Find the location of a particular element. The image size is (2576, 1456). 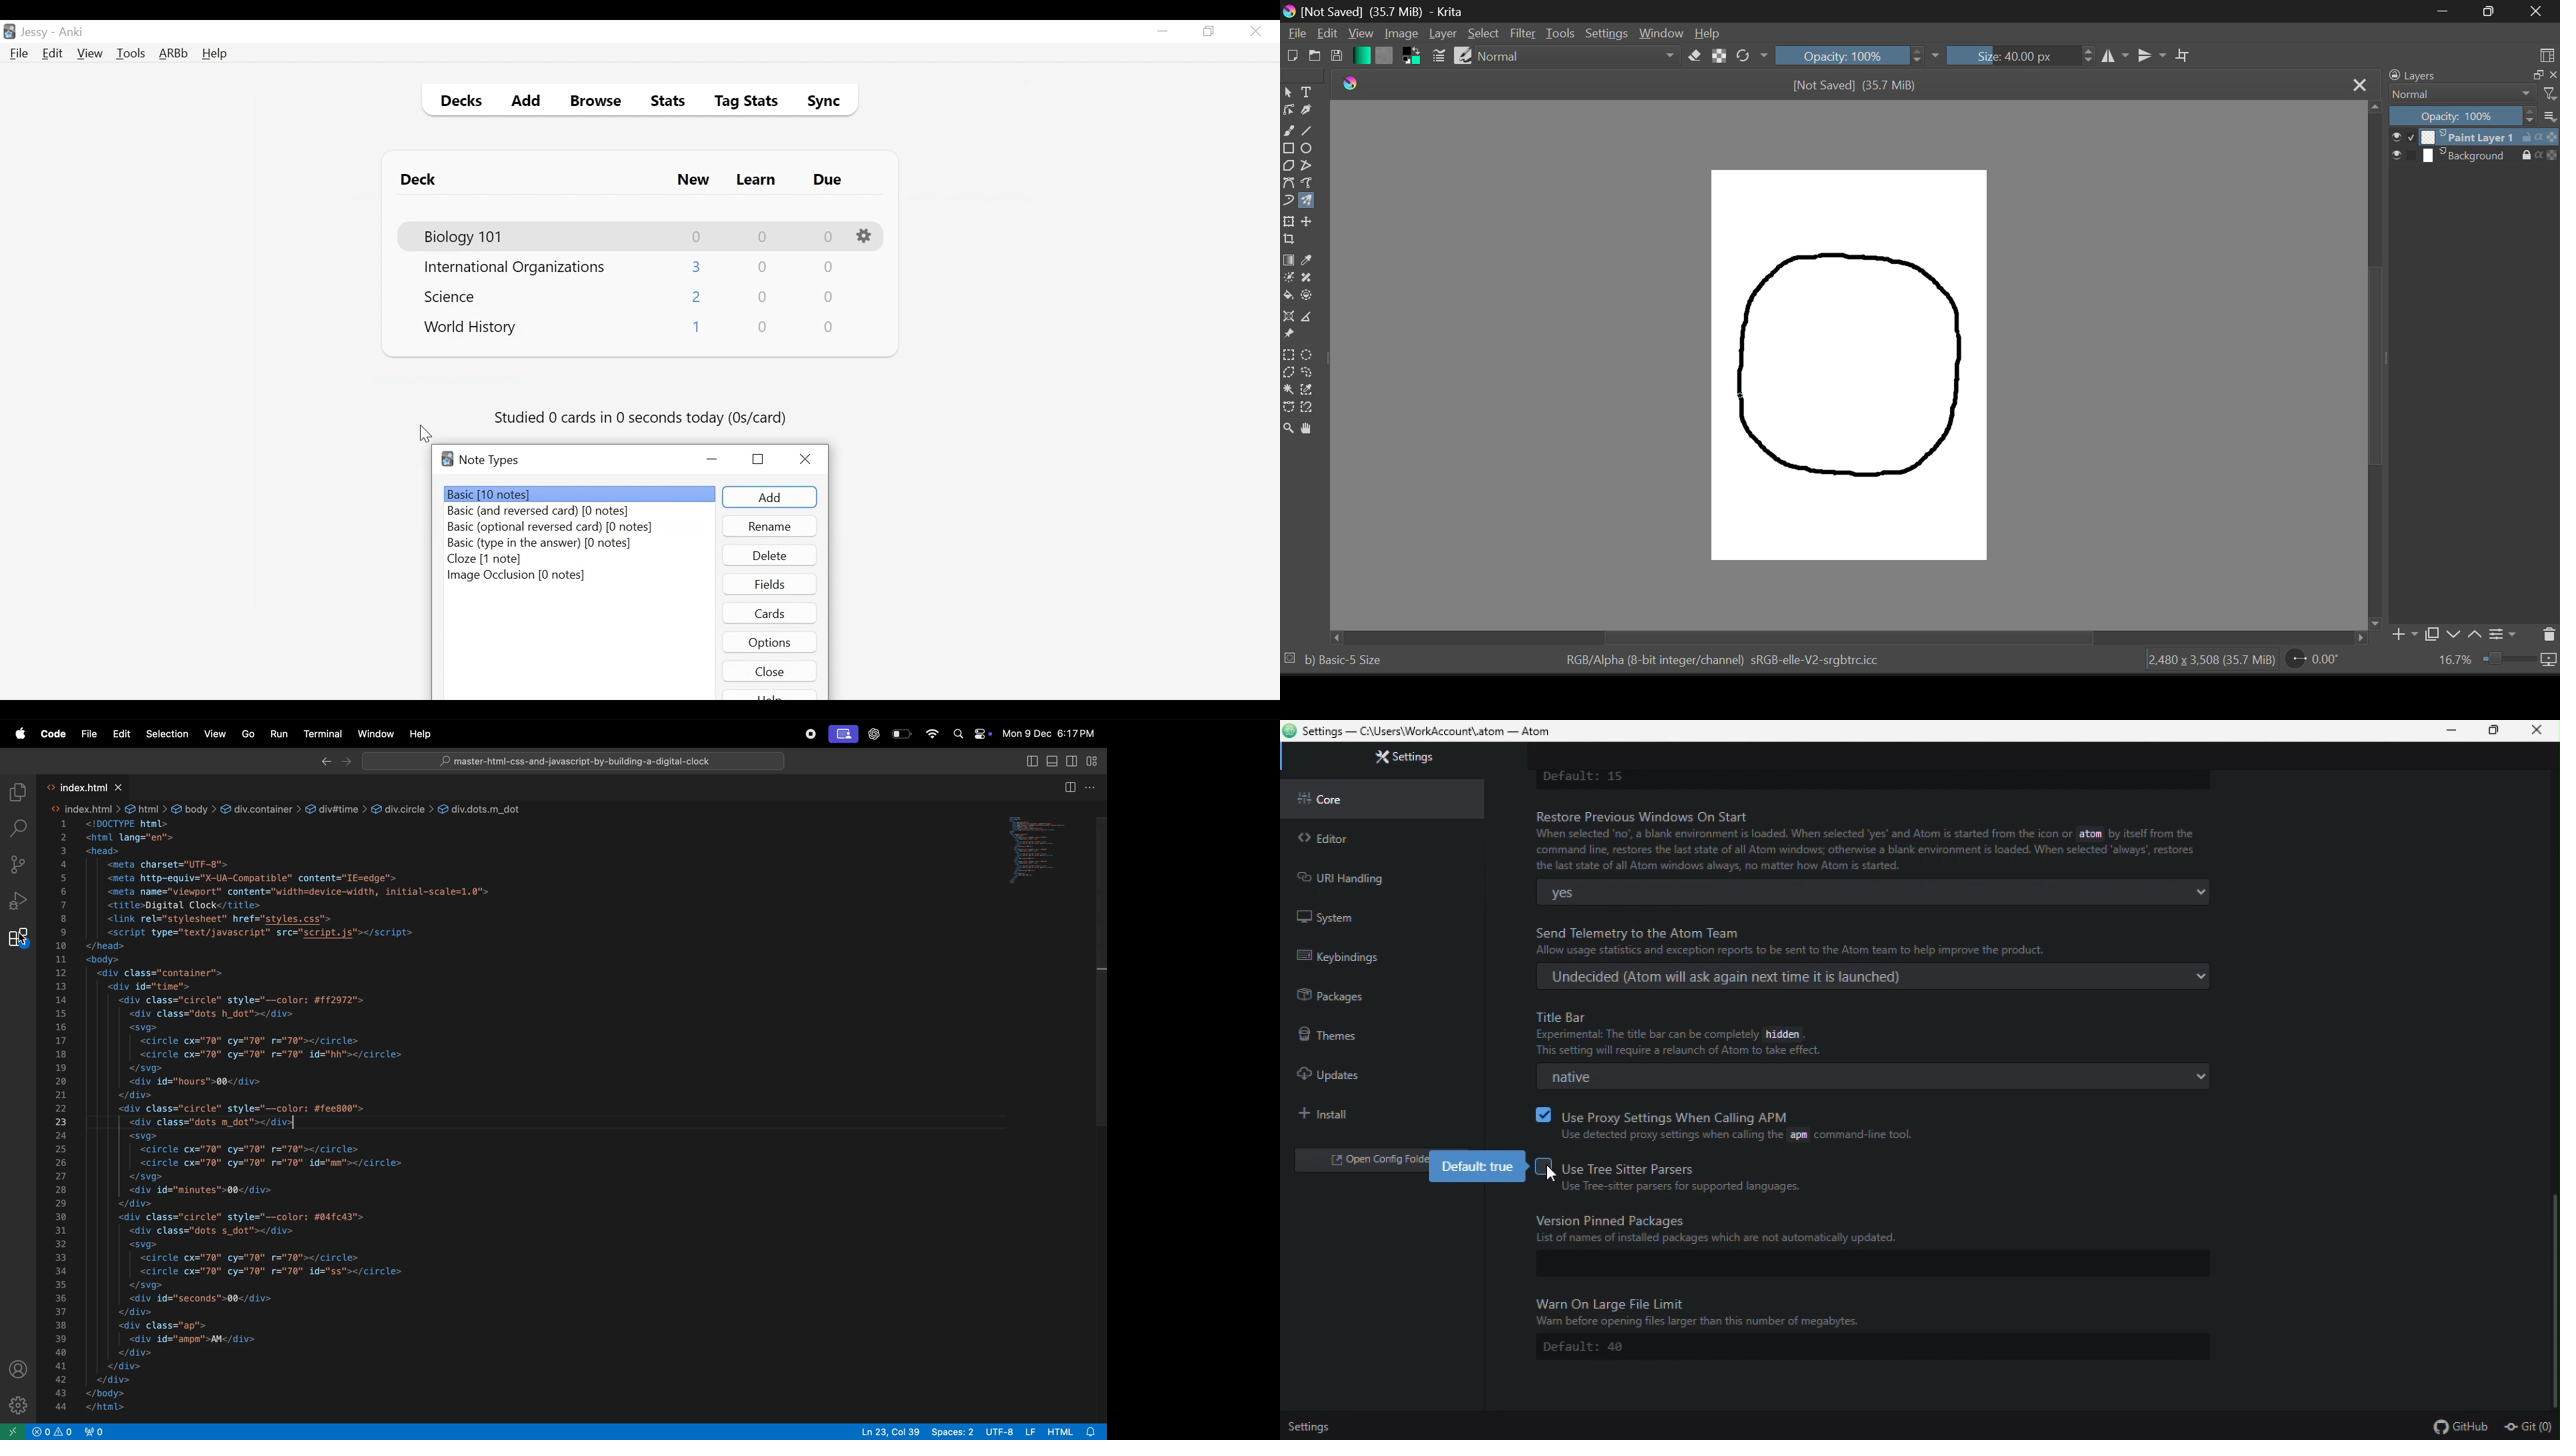

Window is located at coordinates (1660, 34).